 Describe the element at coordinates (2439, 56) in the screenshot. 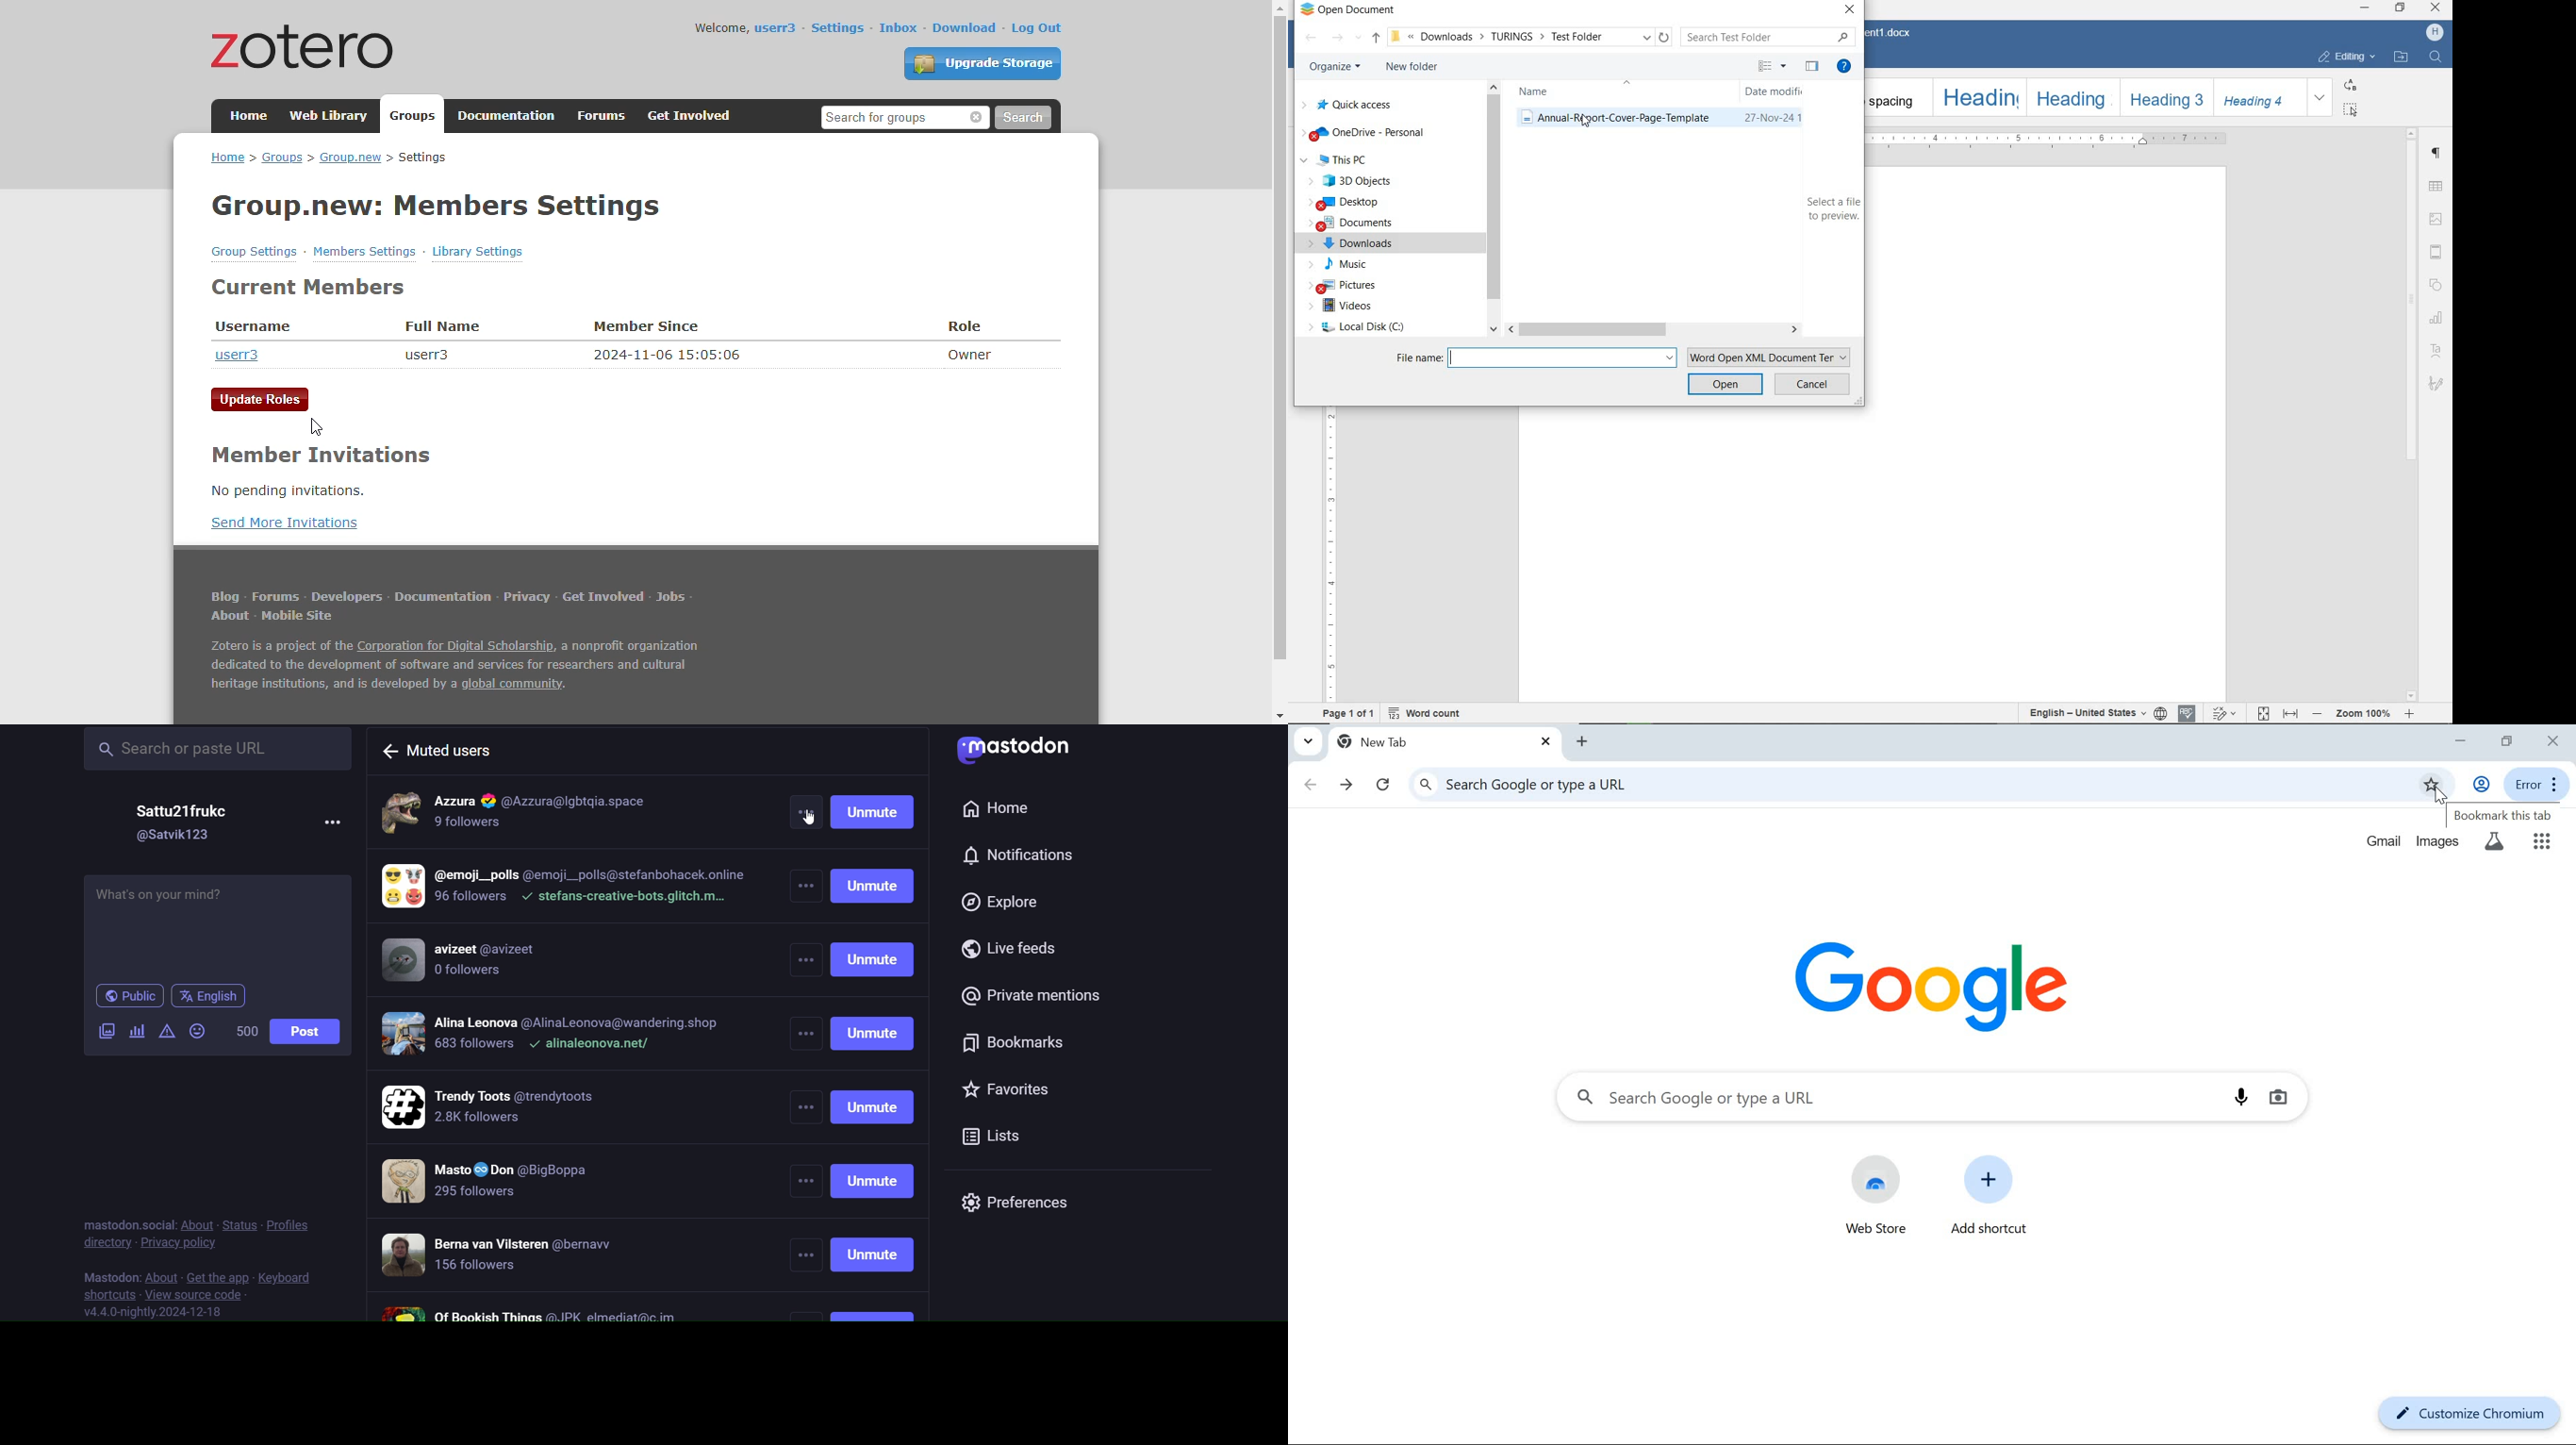

I see `FIND` at that location.